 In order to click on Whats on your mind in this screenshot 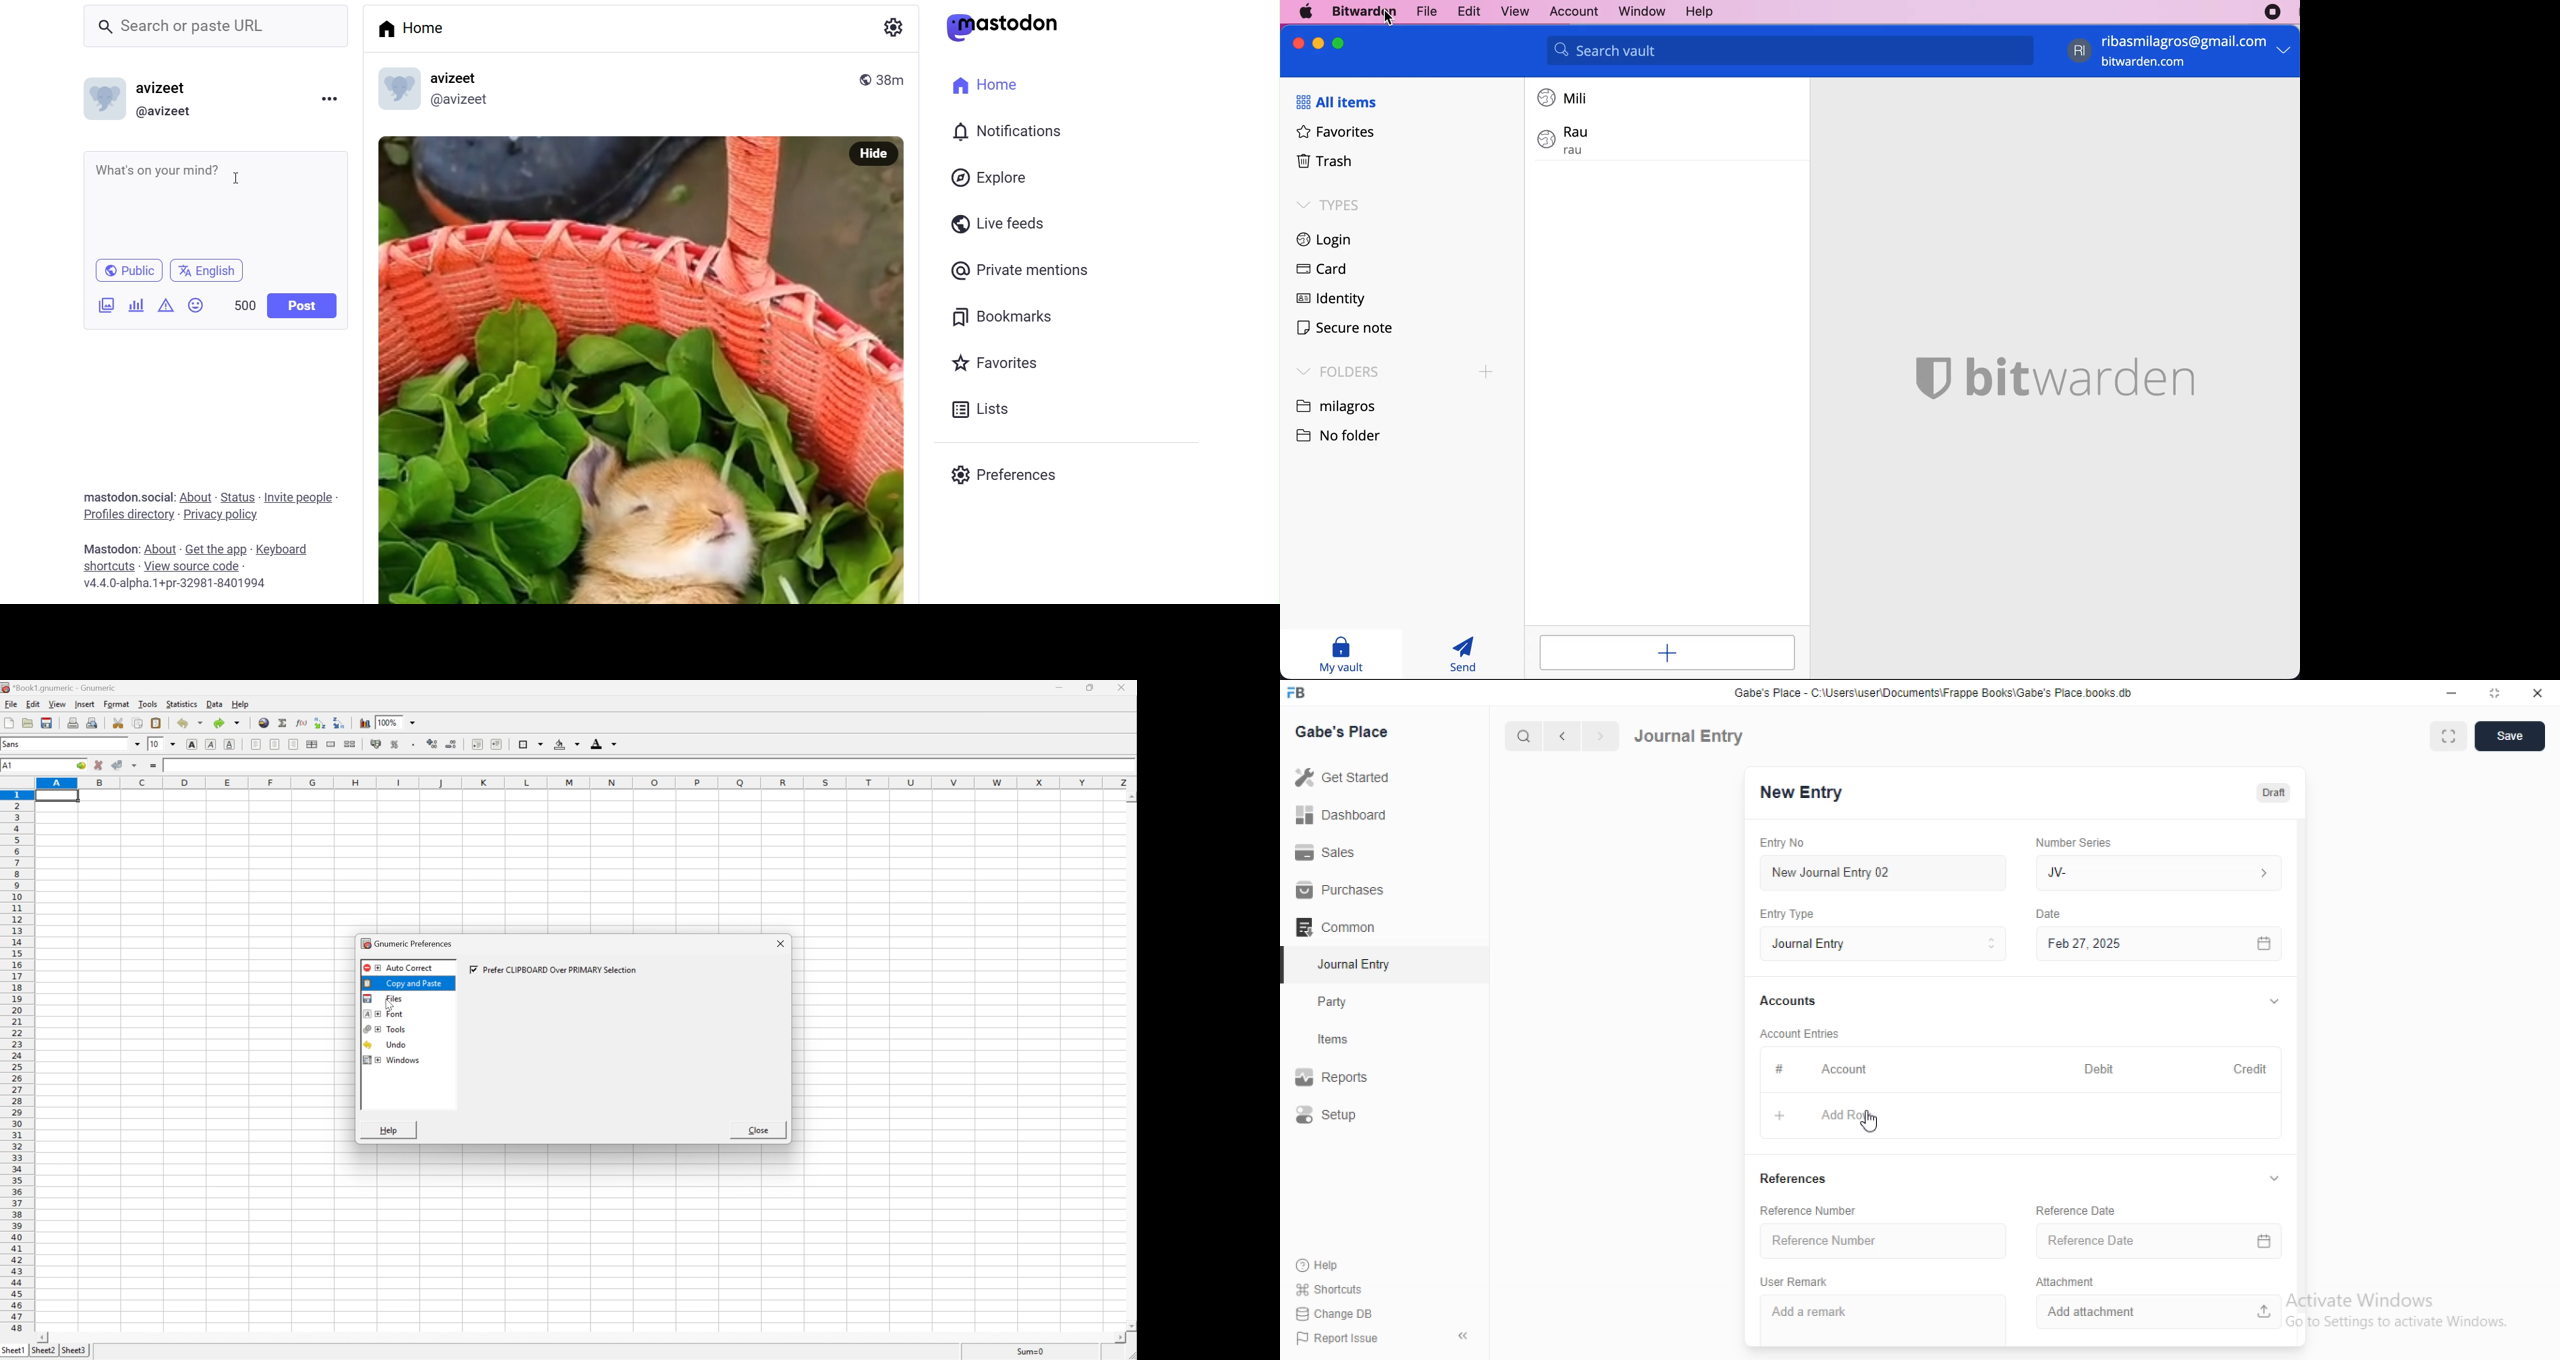, I will do `click(212, 202)`.